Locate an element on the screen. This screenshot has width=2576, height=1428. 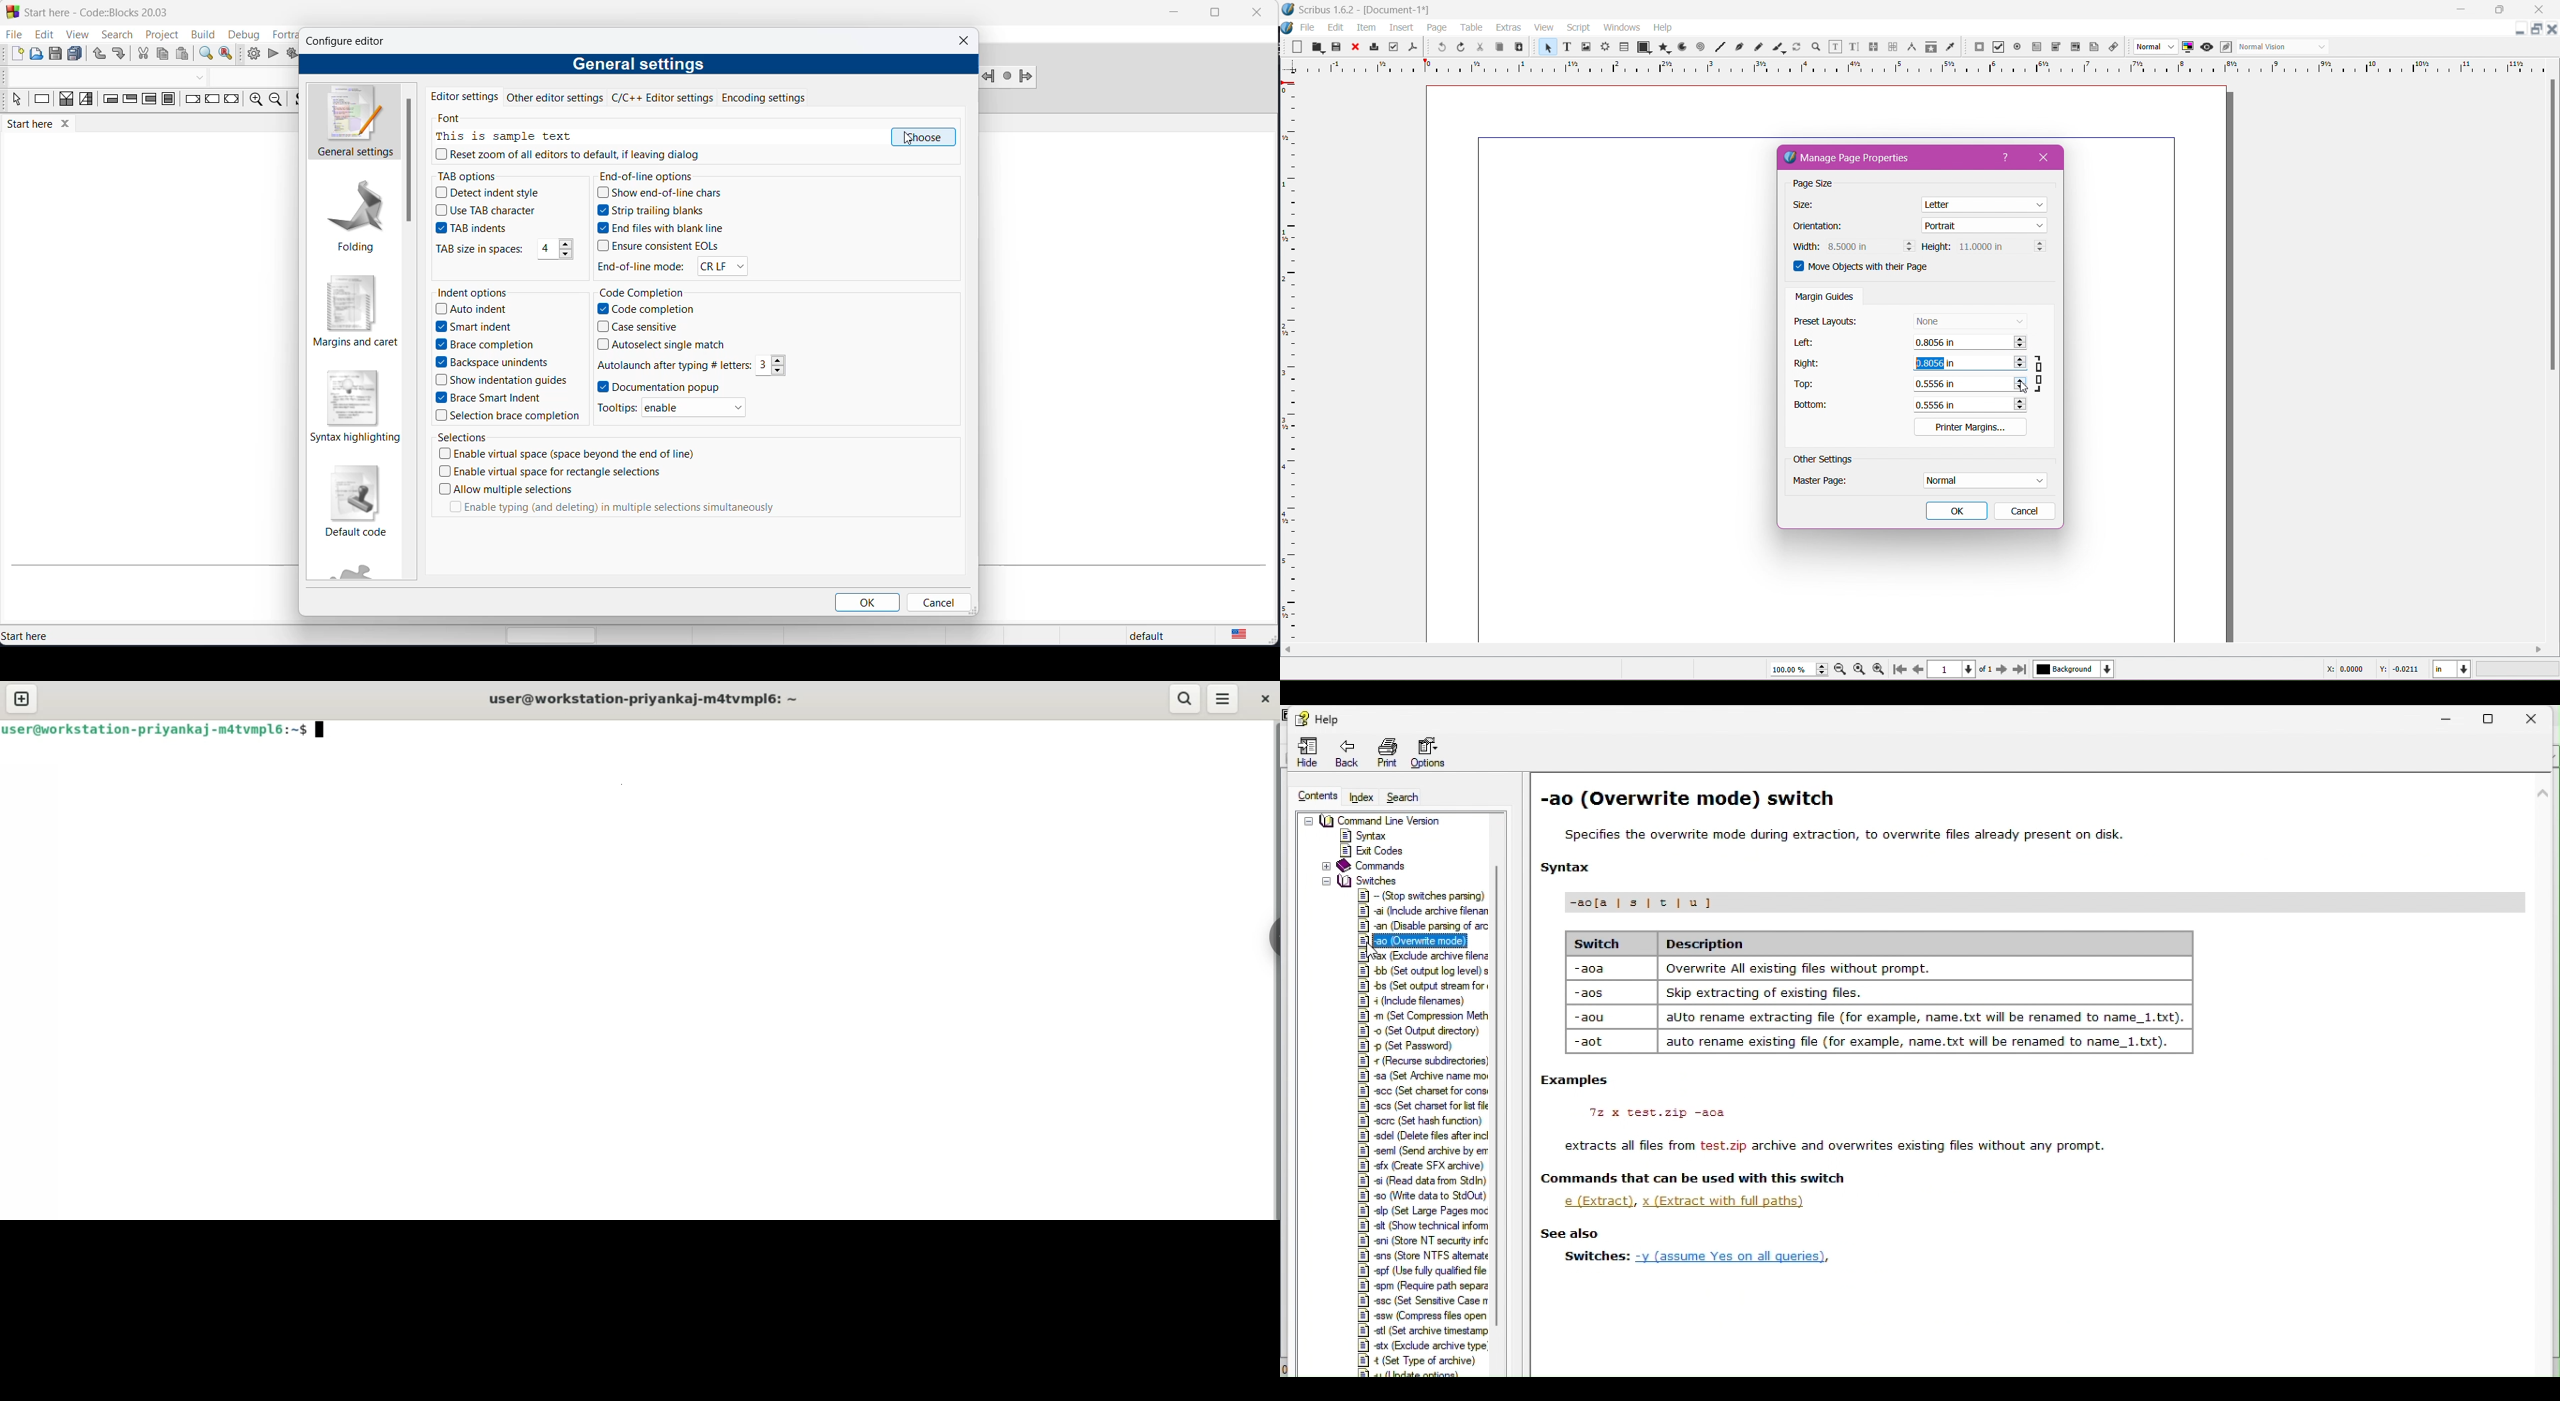
PDF Check Box is located at coordinates (1999, 47).